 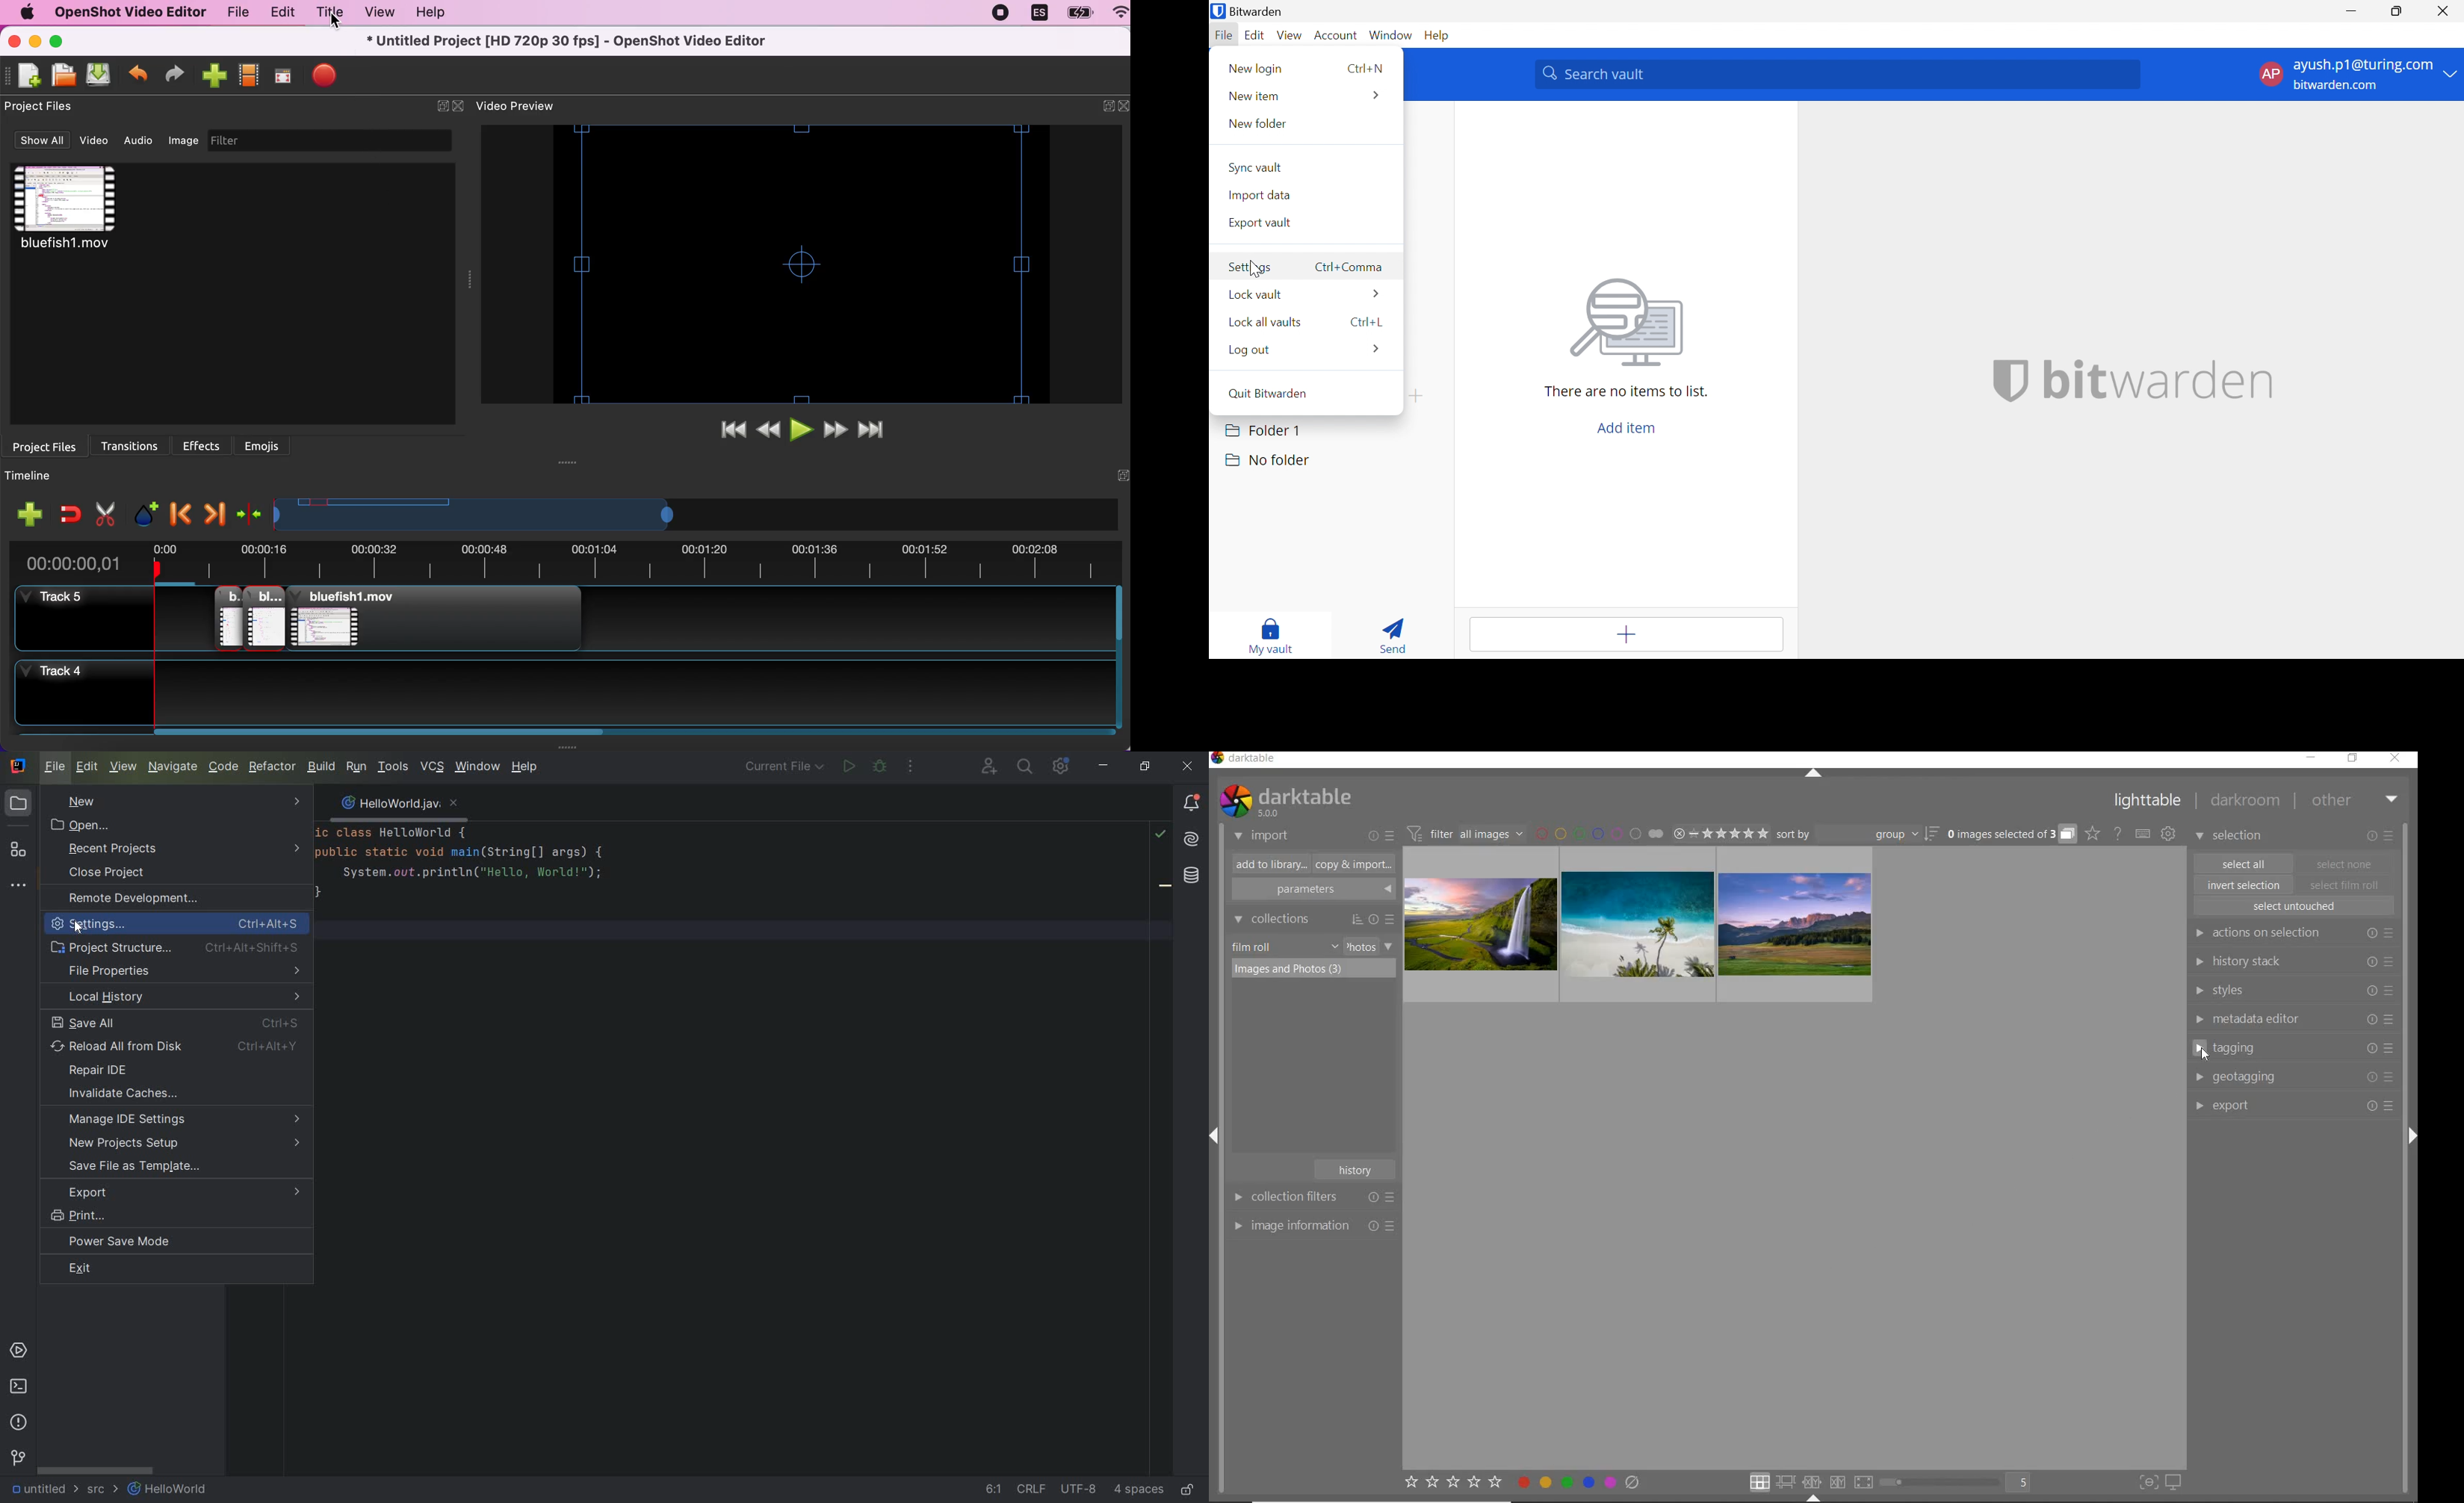 What do you see at coordinates (2118, 833) in the screenshot?
I see `help online` at bounding box center [2118, 833].